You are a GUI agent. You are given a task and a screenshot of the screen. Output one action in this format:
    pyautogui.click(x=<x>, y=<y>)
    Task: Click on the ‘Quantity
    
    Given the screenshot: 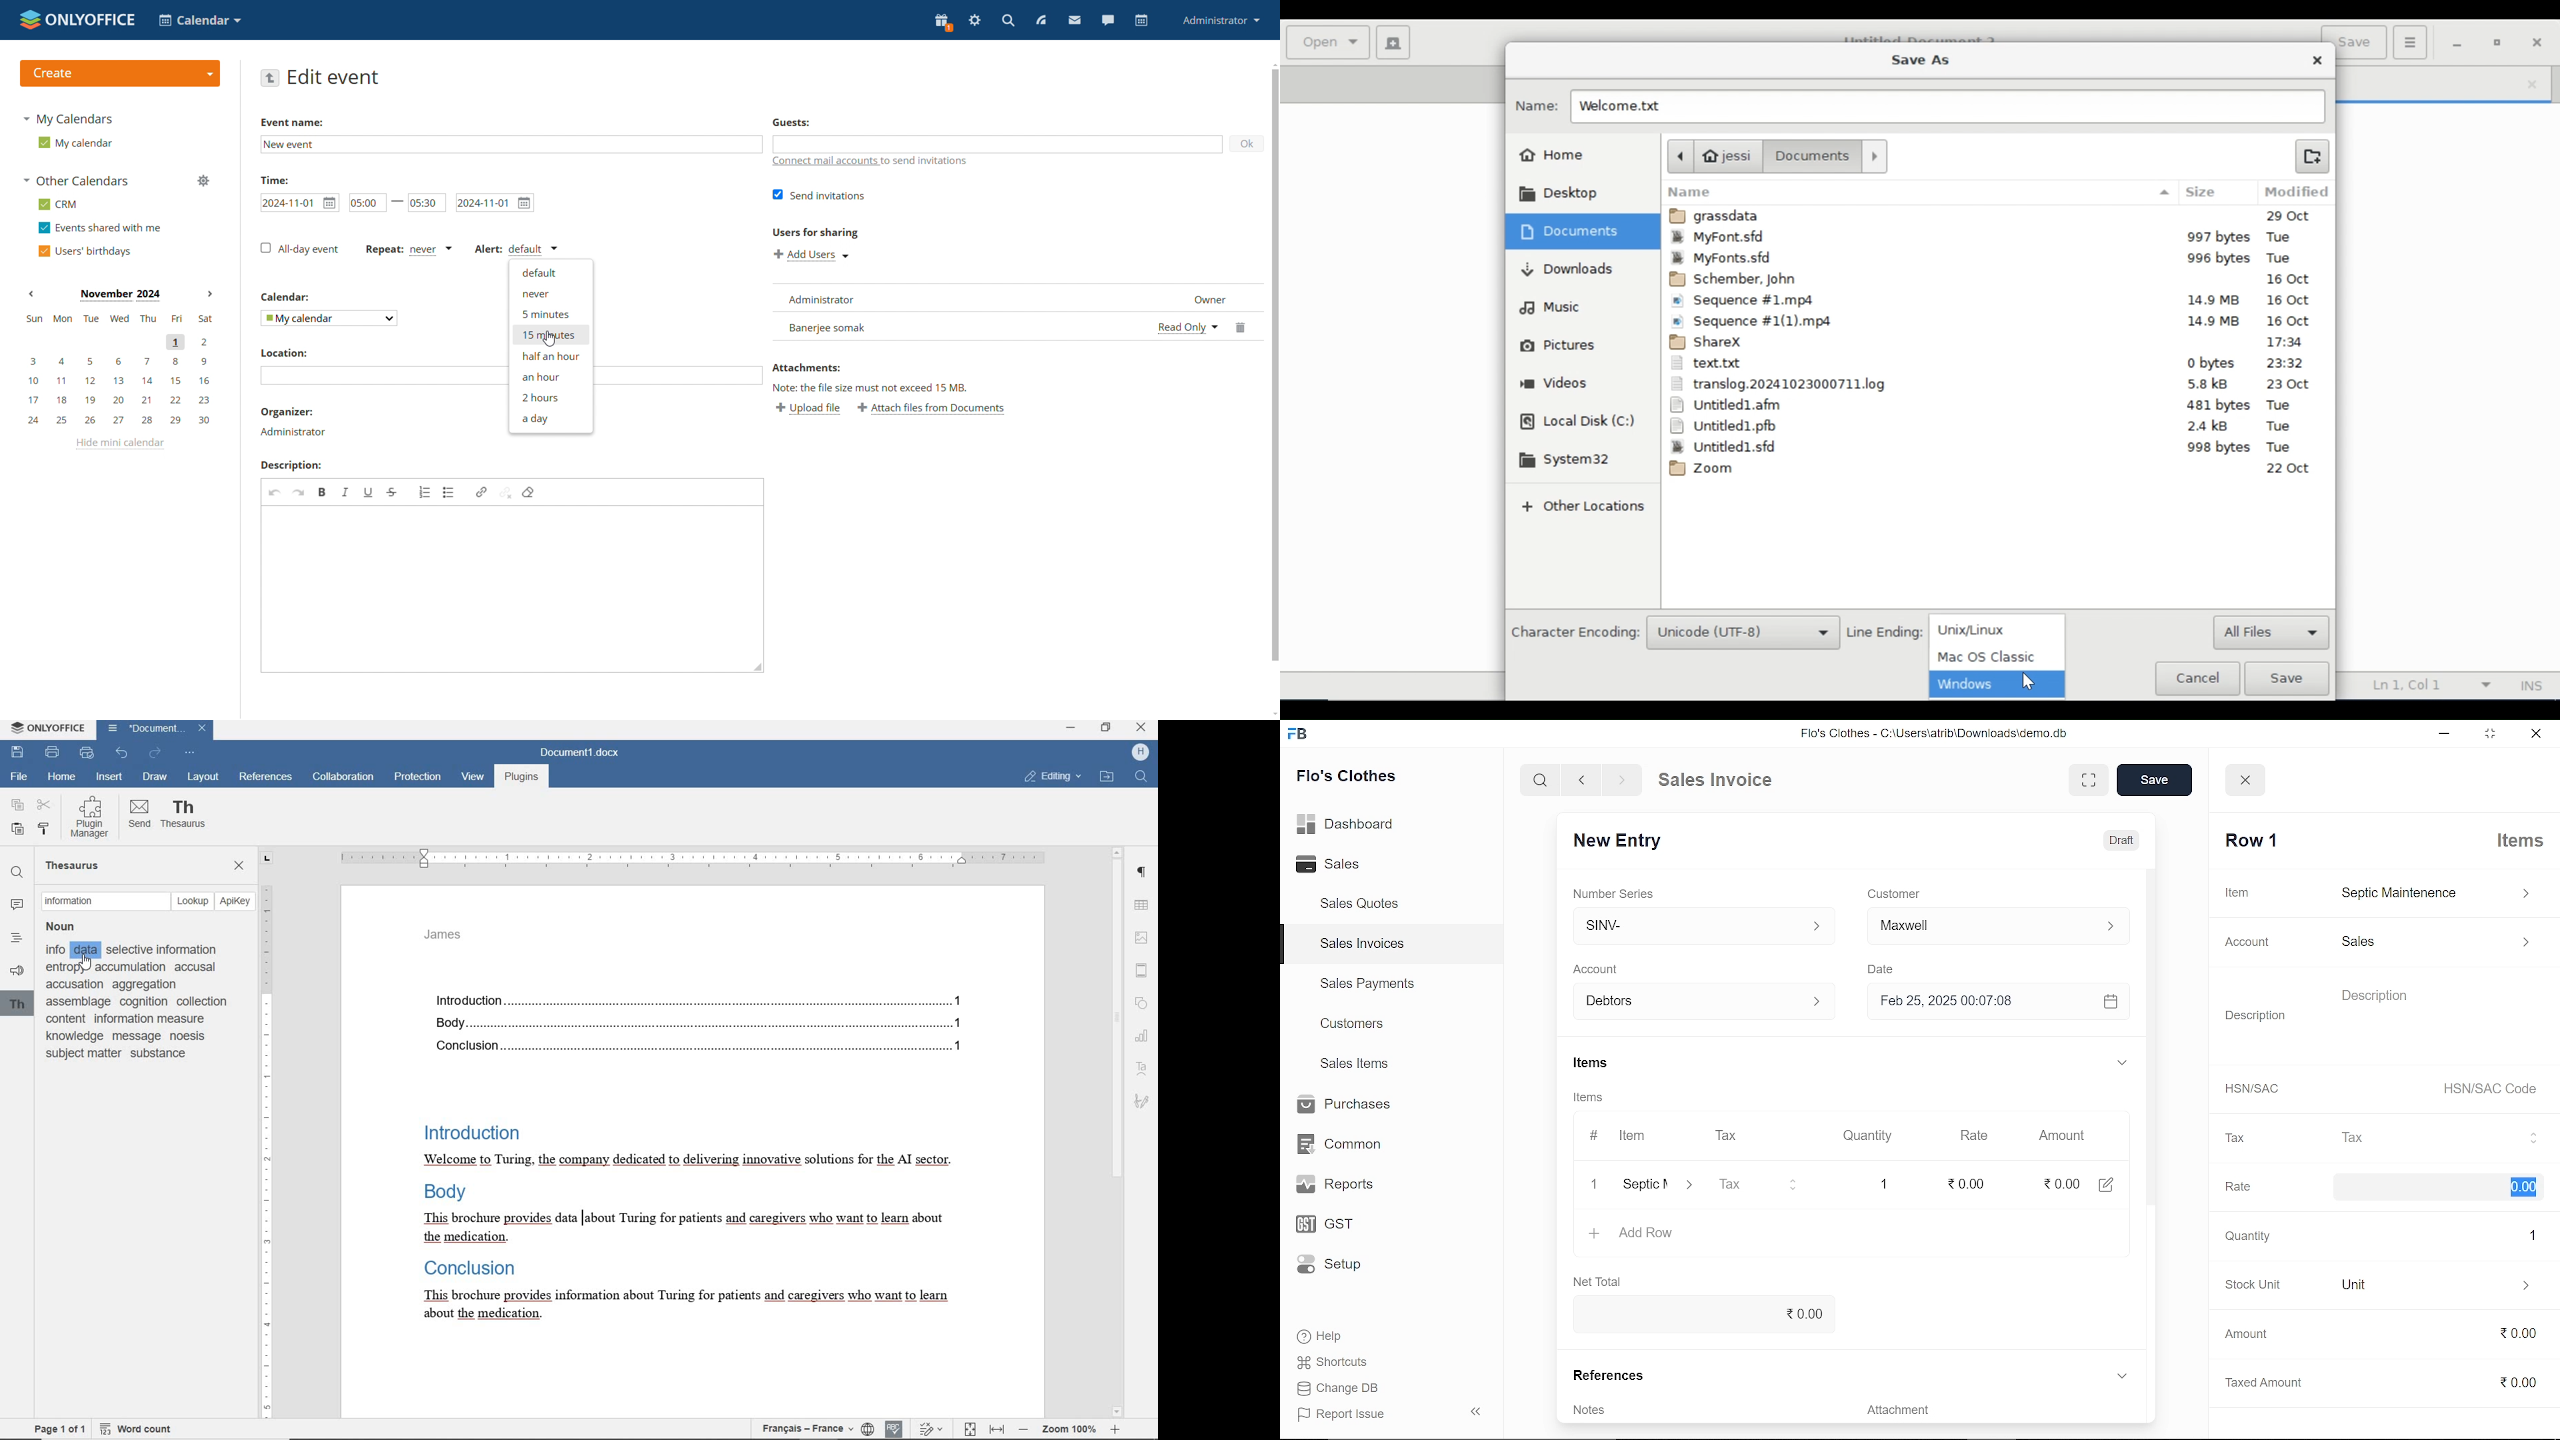 What is the action you would take?
    pyautogui.click(x=2245, y=1236)
    